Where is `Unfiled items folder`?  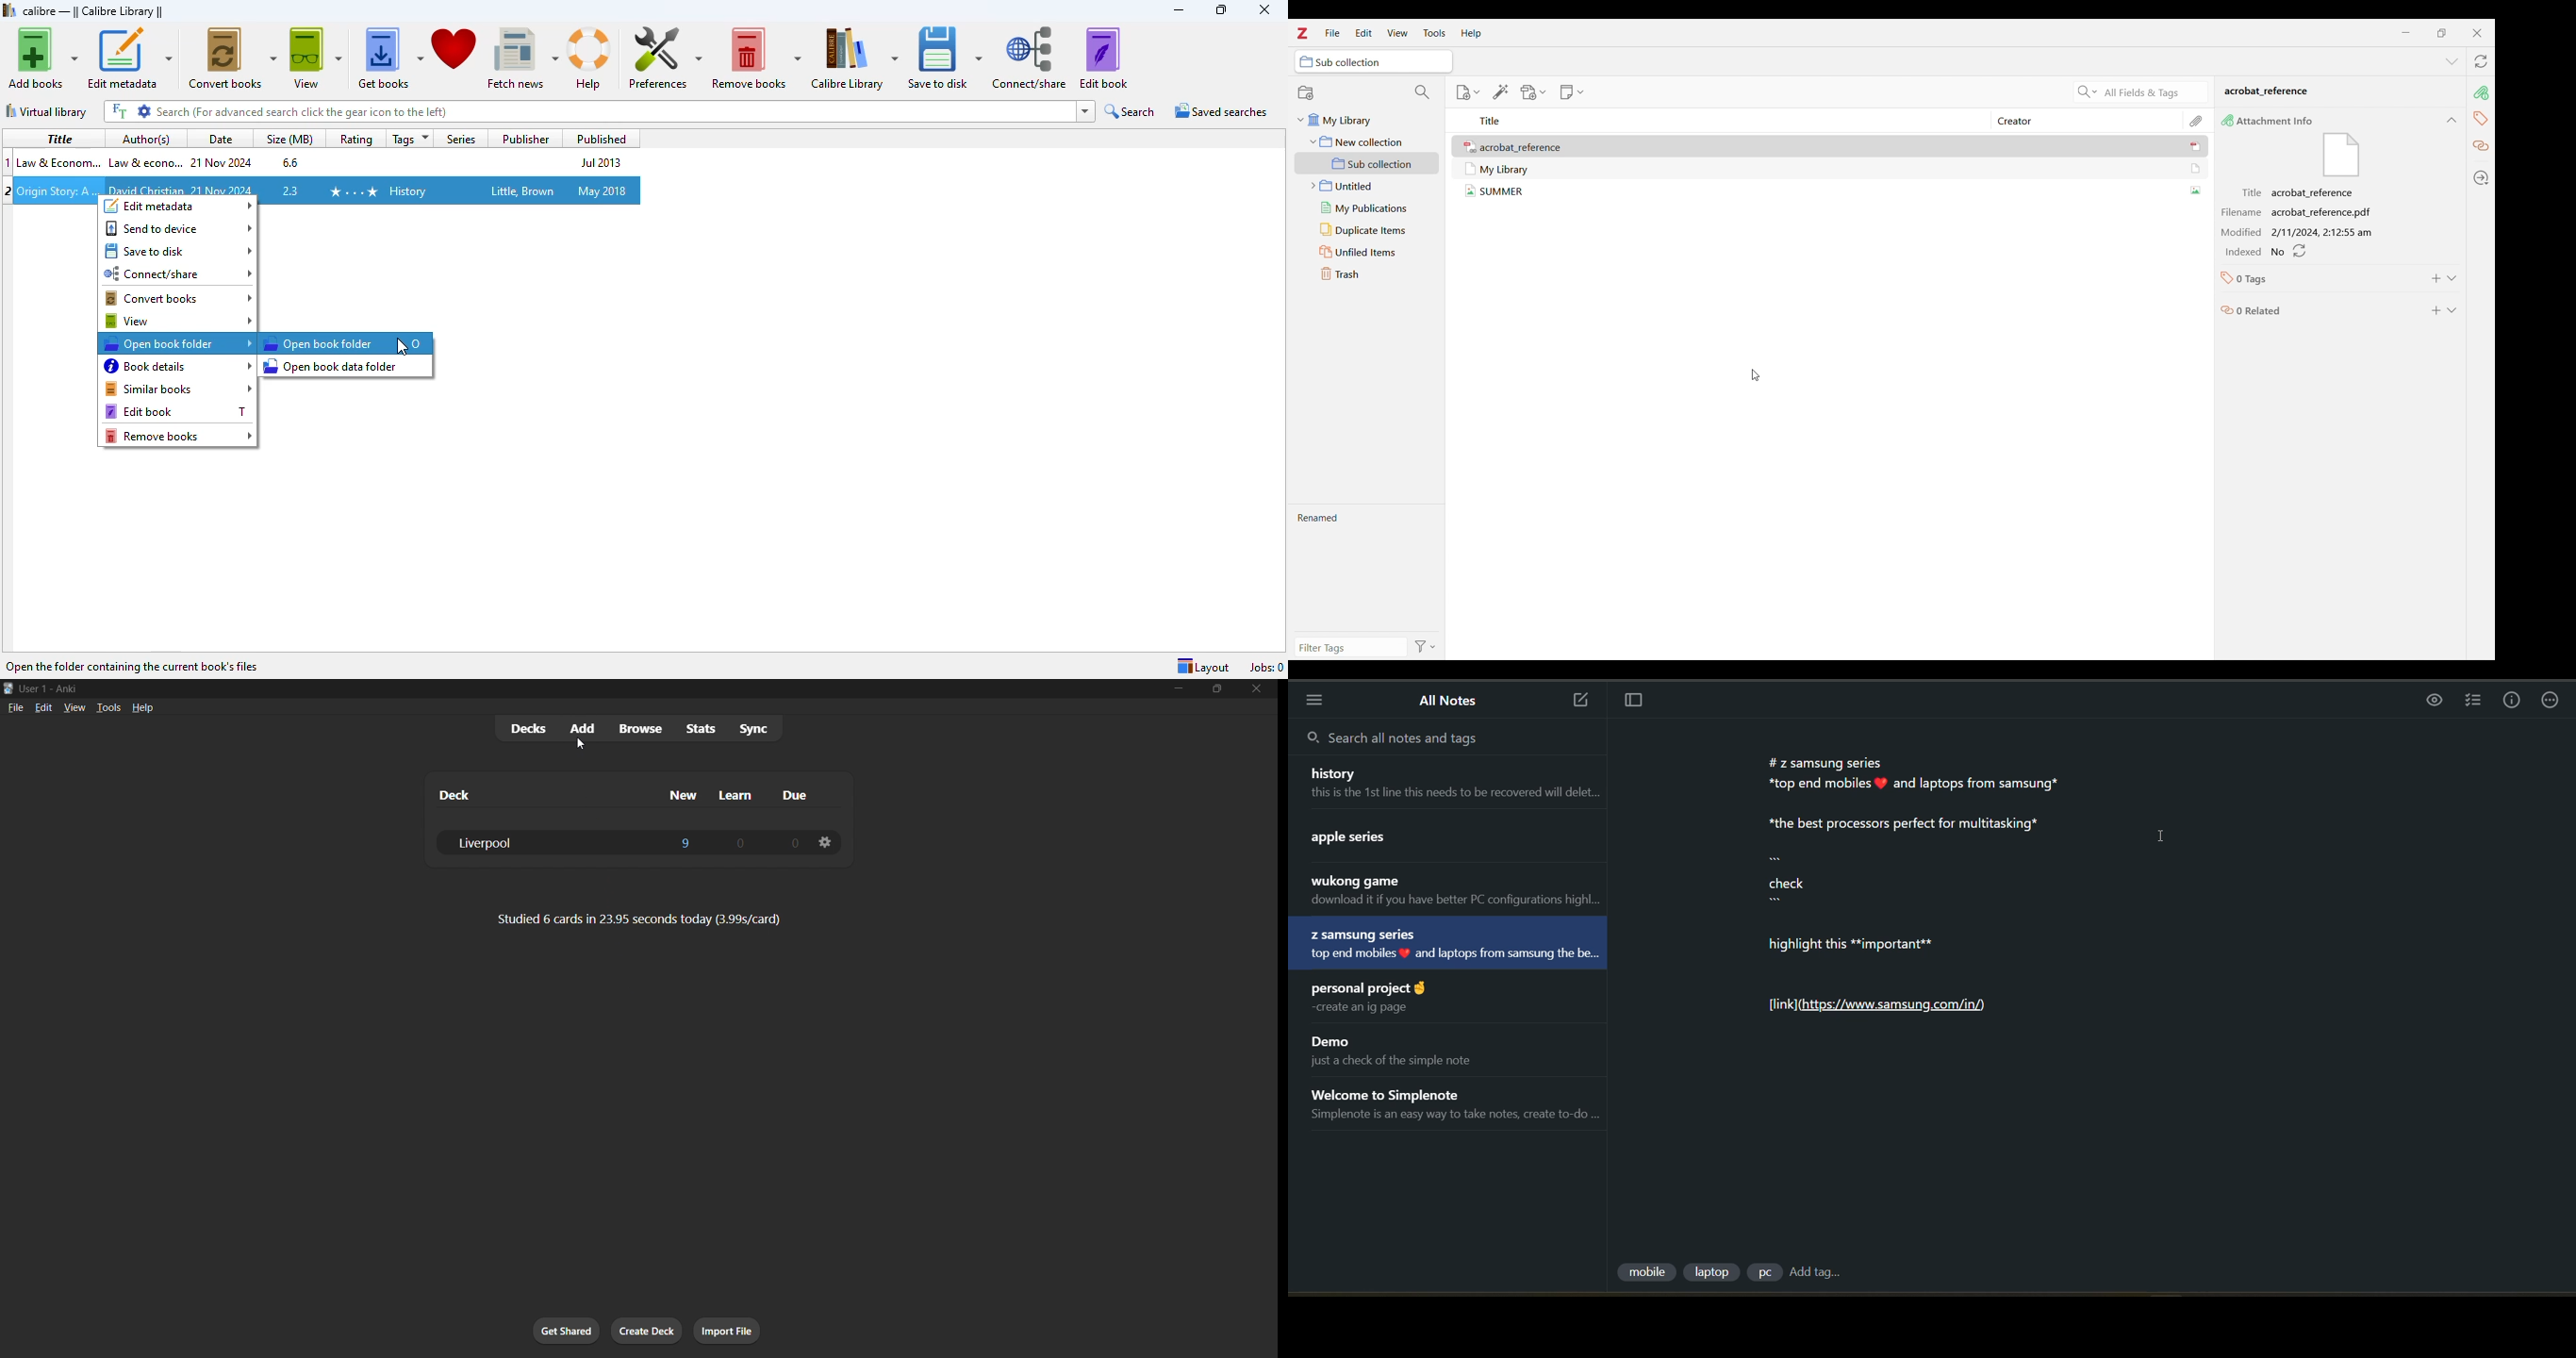
Unfiled items folder is located at coordinates (1370, 252).